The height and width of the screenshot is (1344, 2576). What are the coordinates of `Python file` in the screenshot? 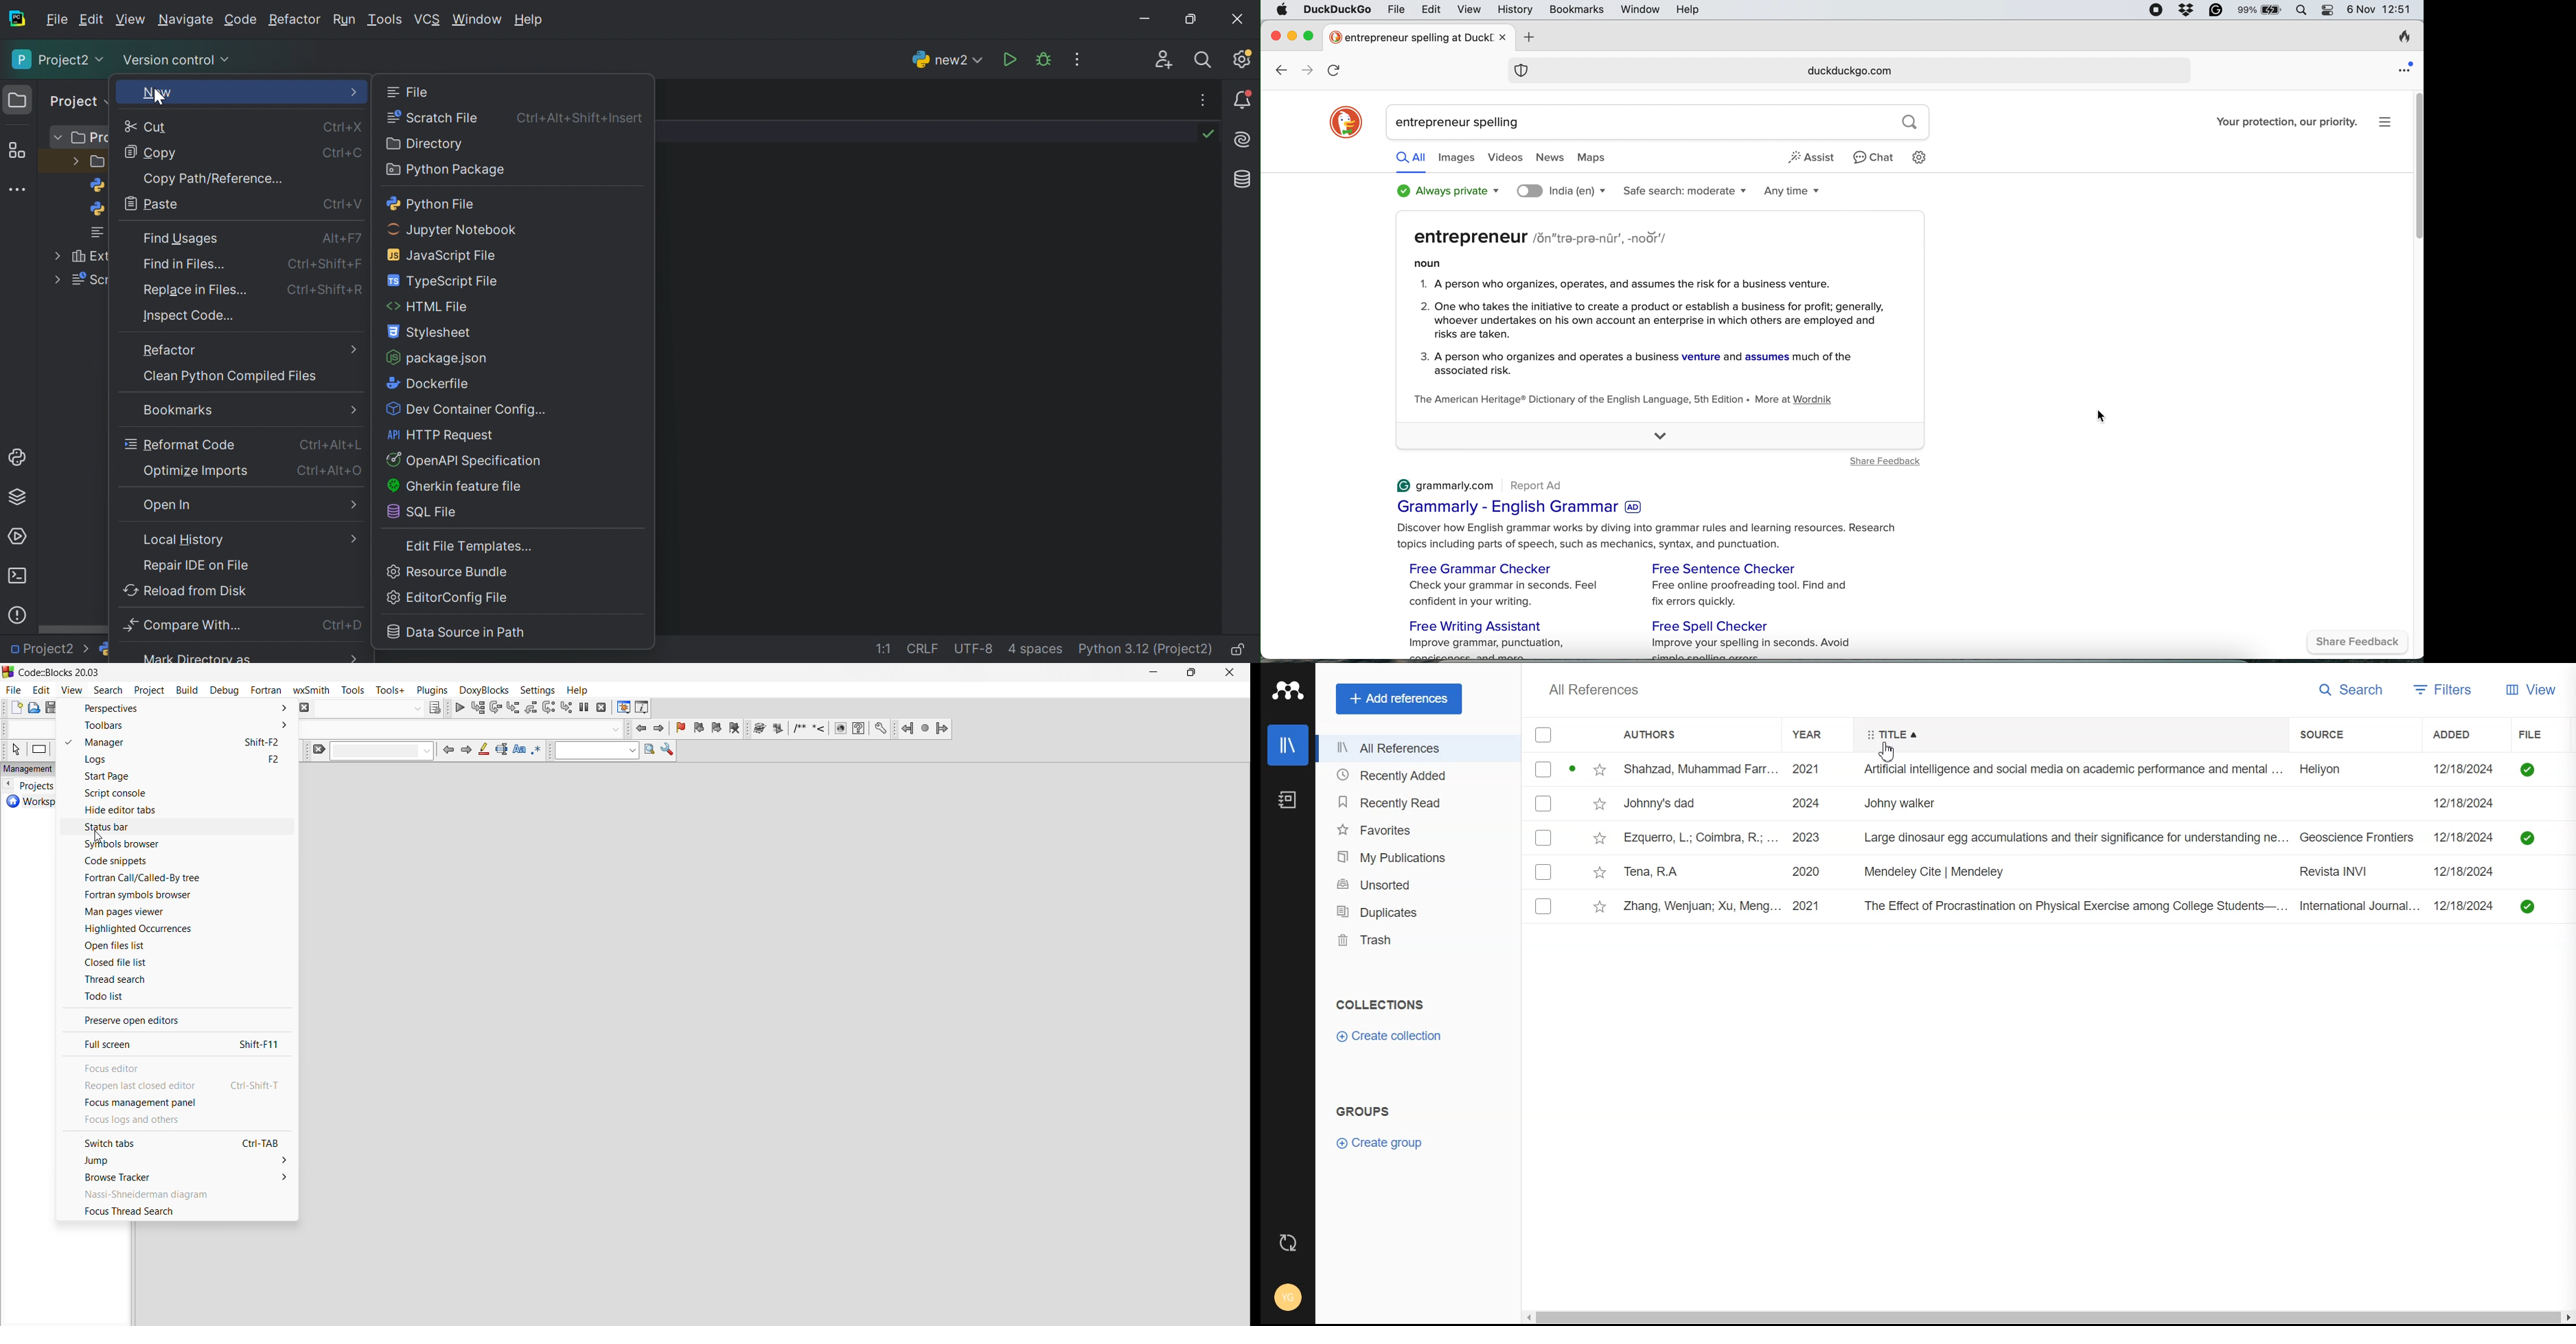 It's located at (432, 203).